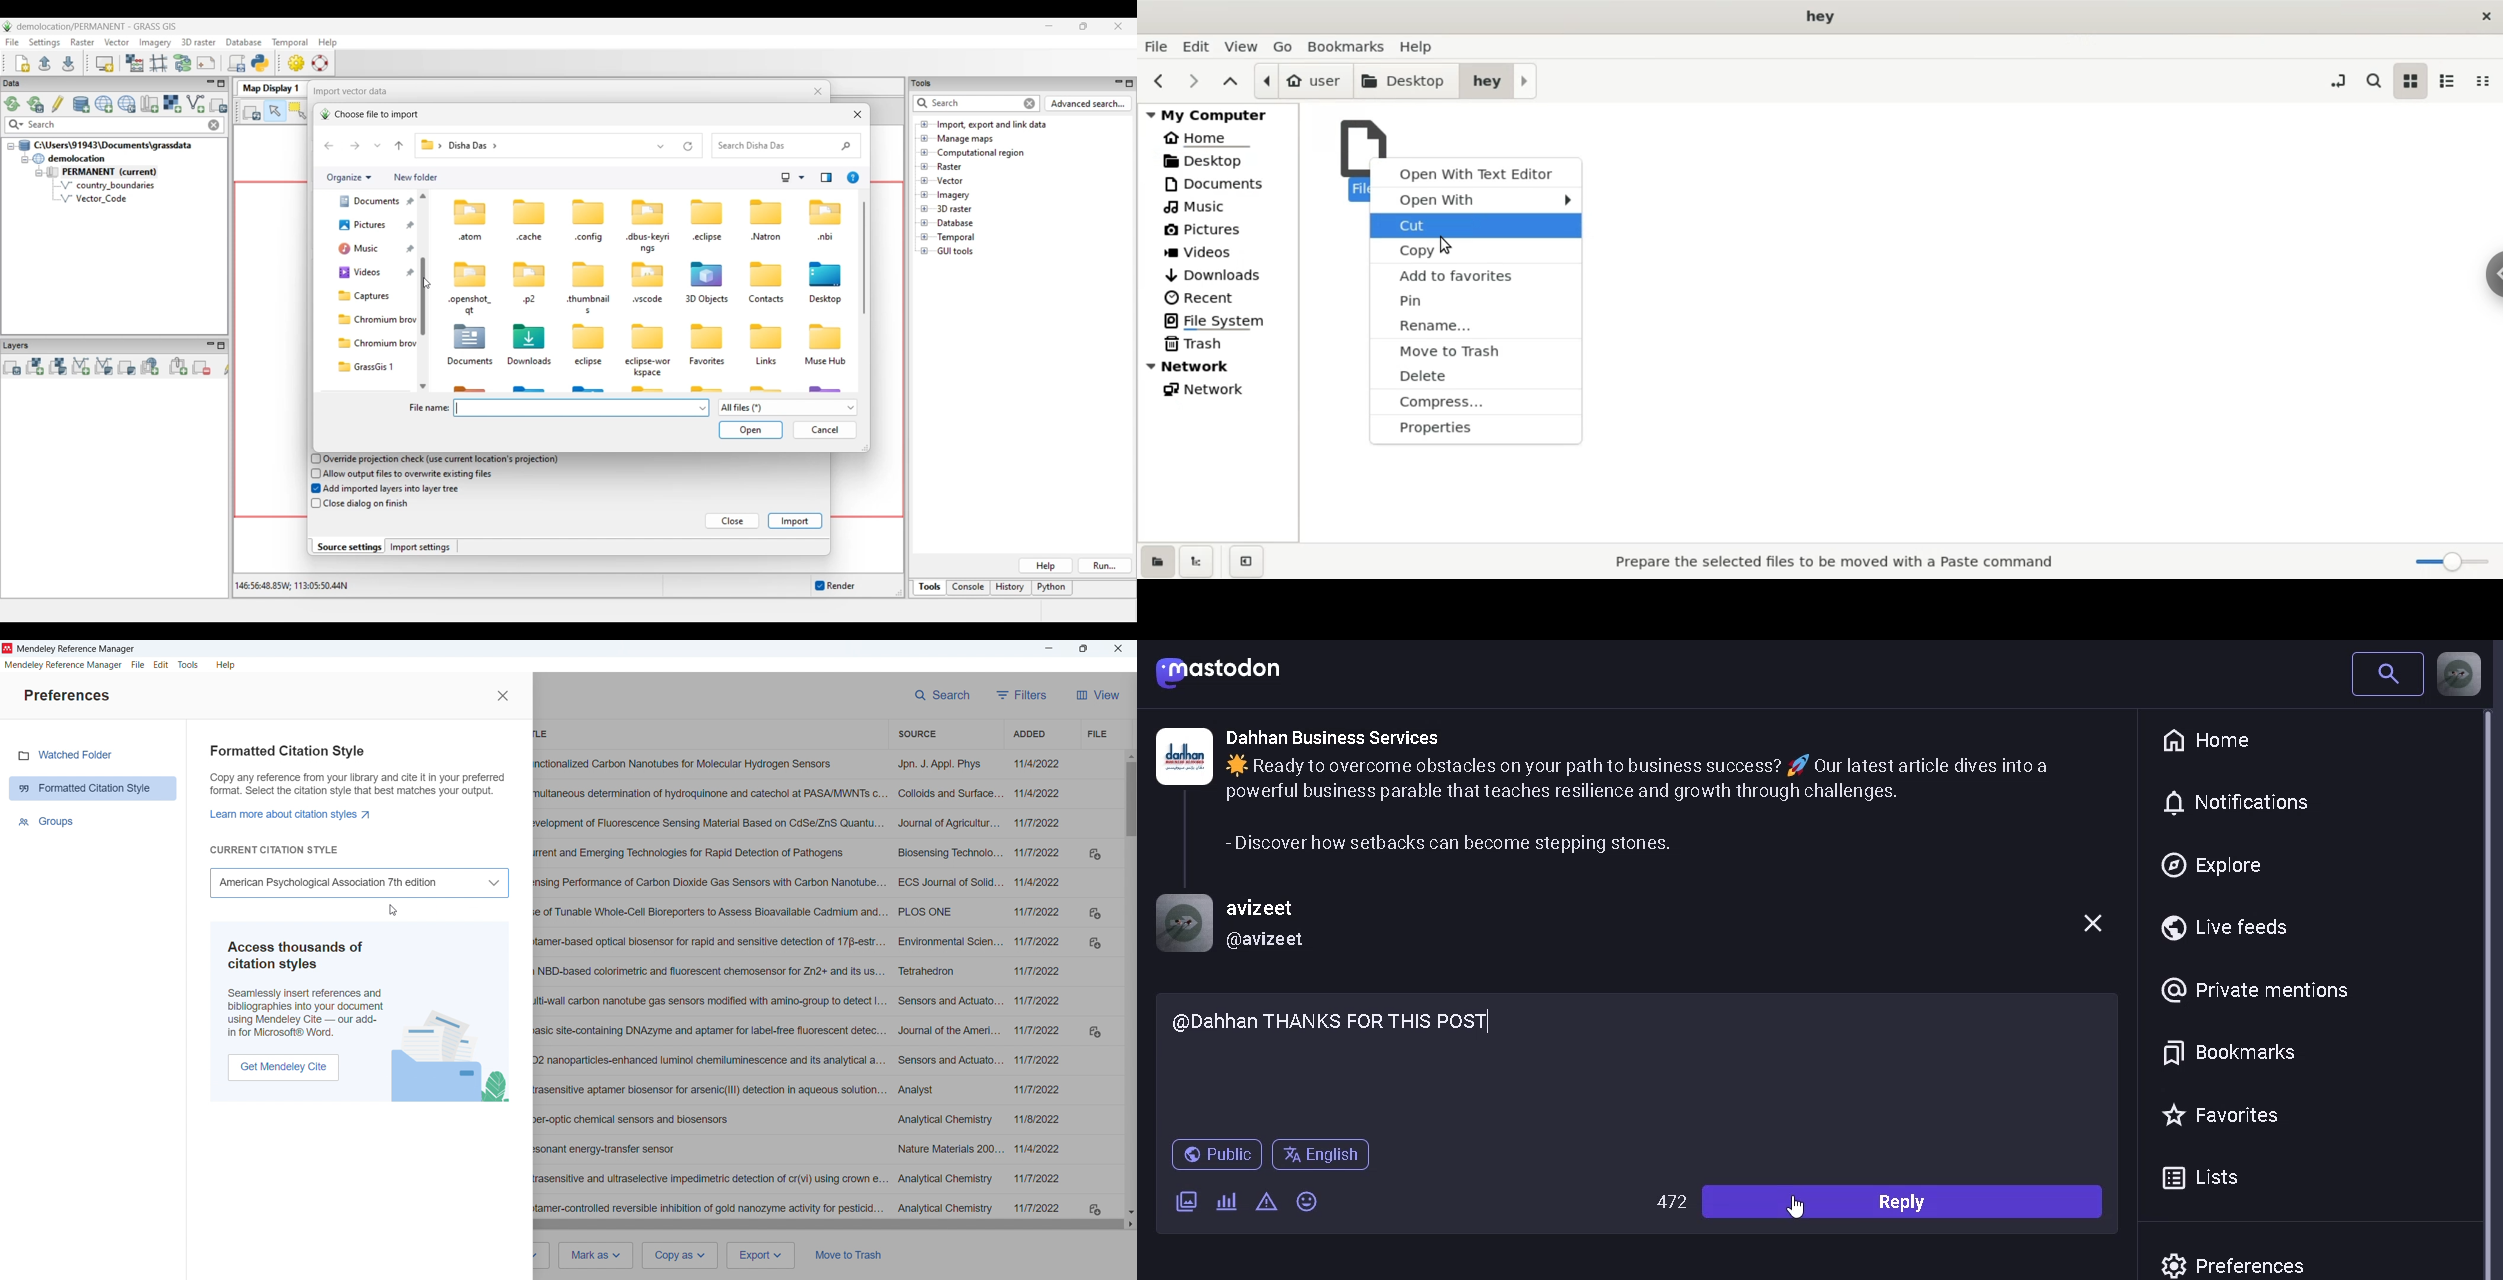 The image size is (2520, 1288). Describe the element at coordinates (1229, 82) in the screenshot. I see `parent folders` at that location.